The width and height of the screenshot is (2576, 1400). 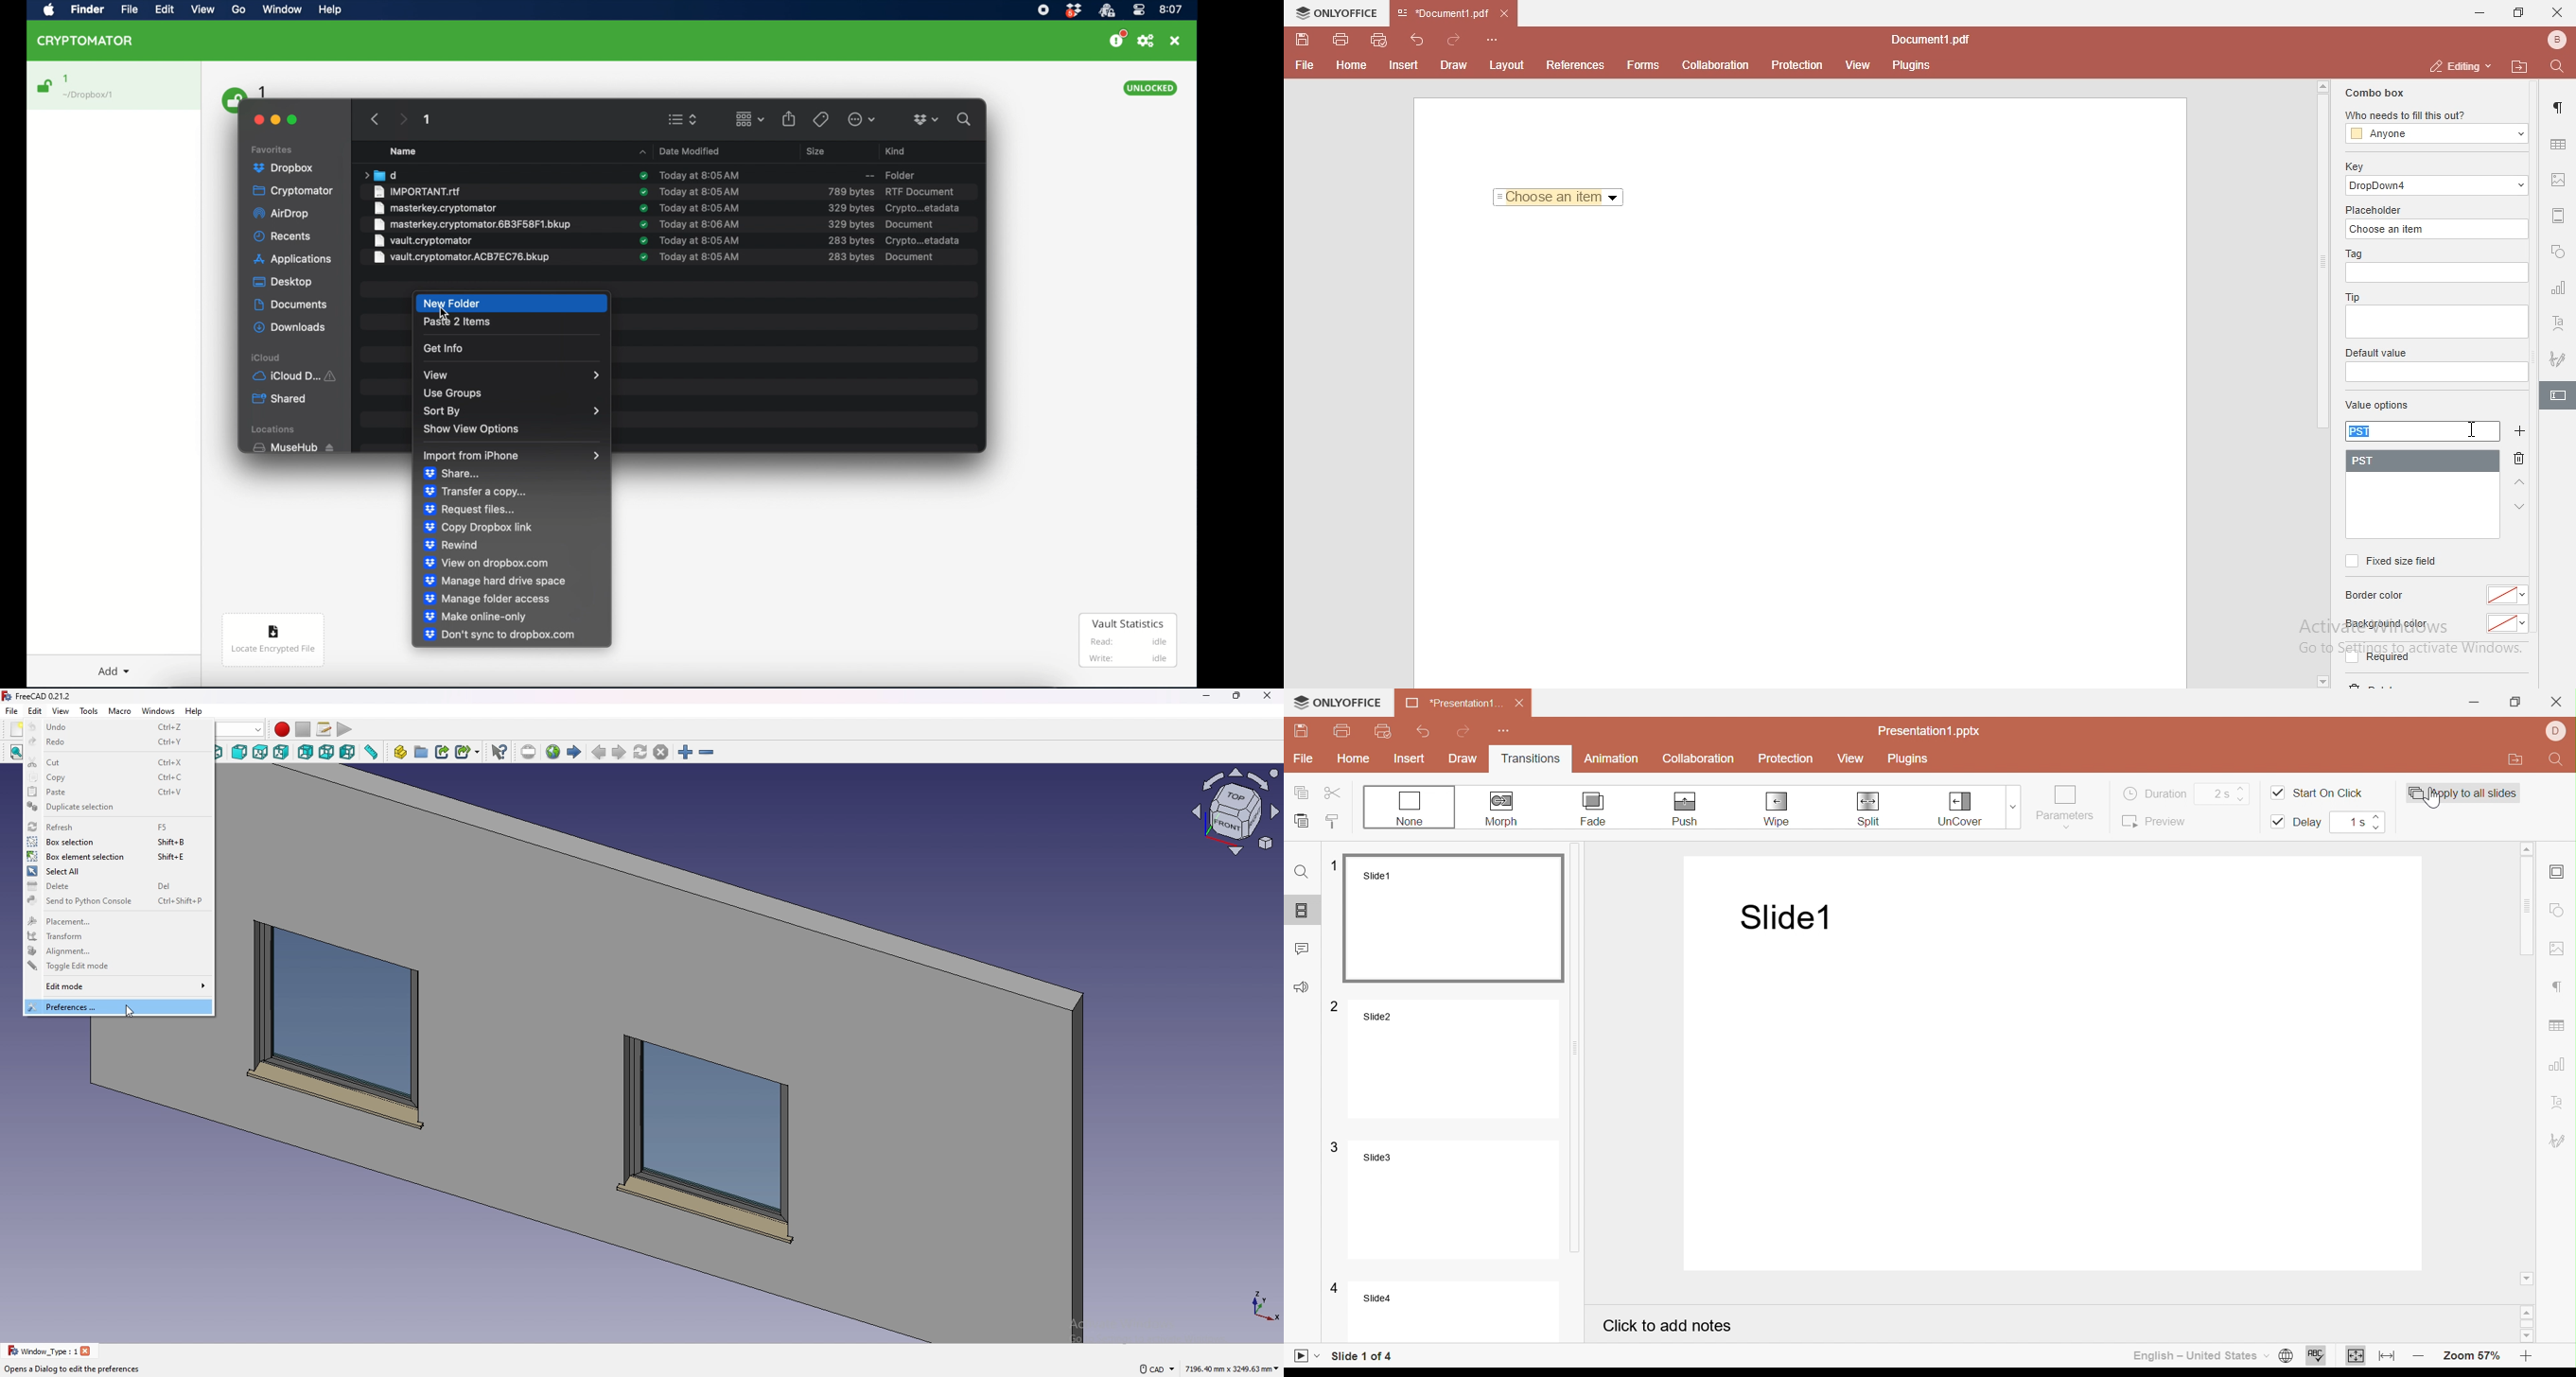 What do you see at coordinates (327, 753) in the screenshot?
I see `bottom` at bounding box center [327, 753].